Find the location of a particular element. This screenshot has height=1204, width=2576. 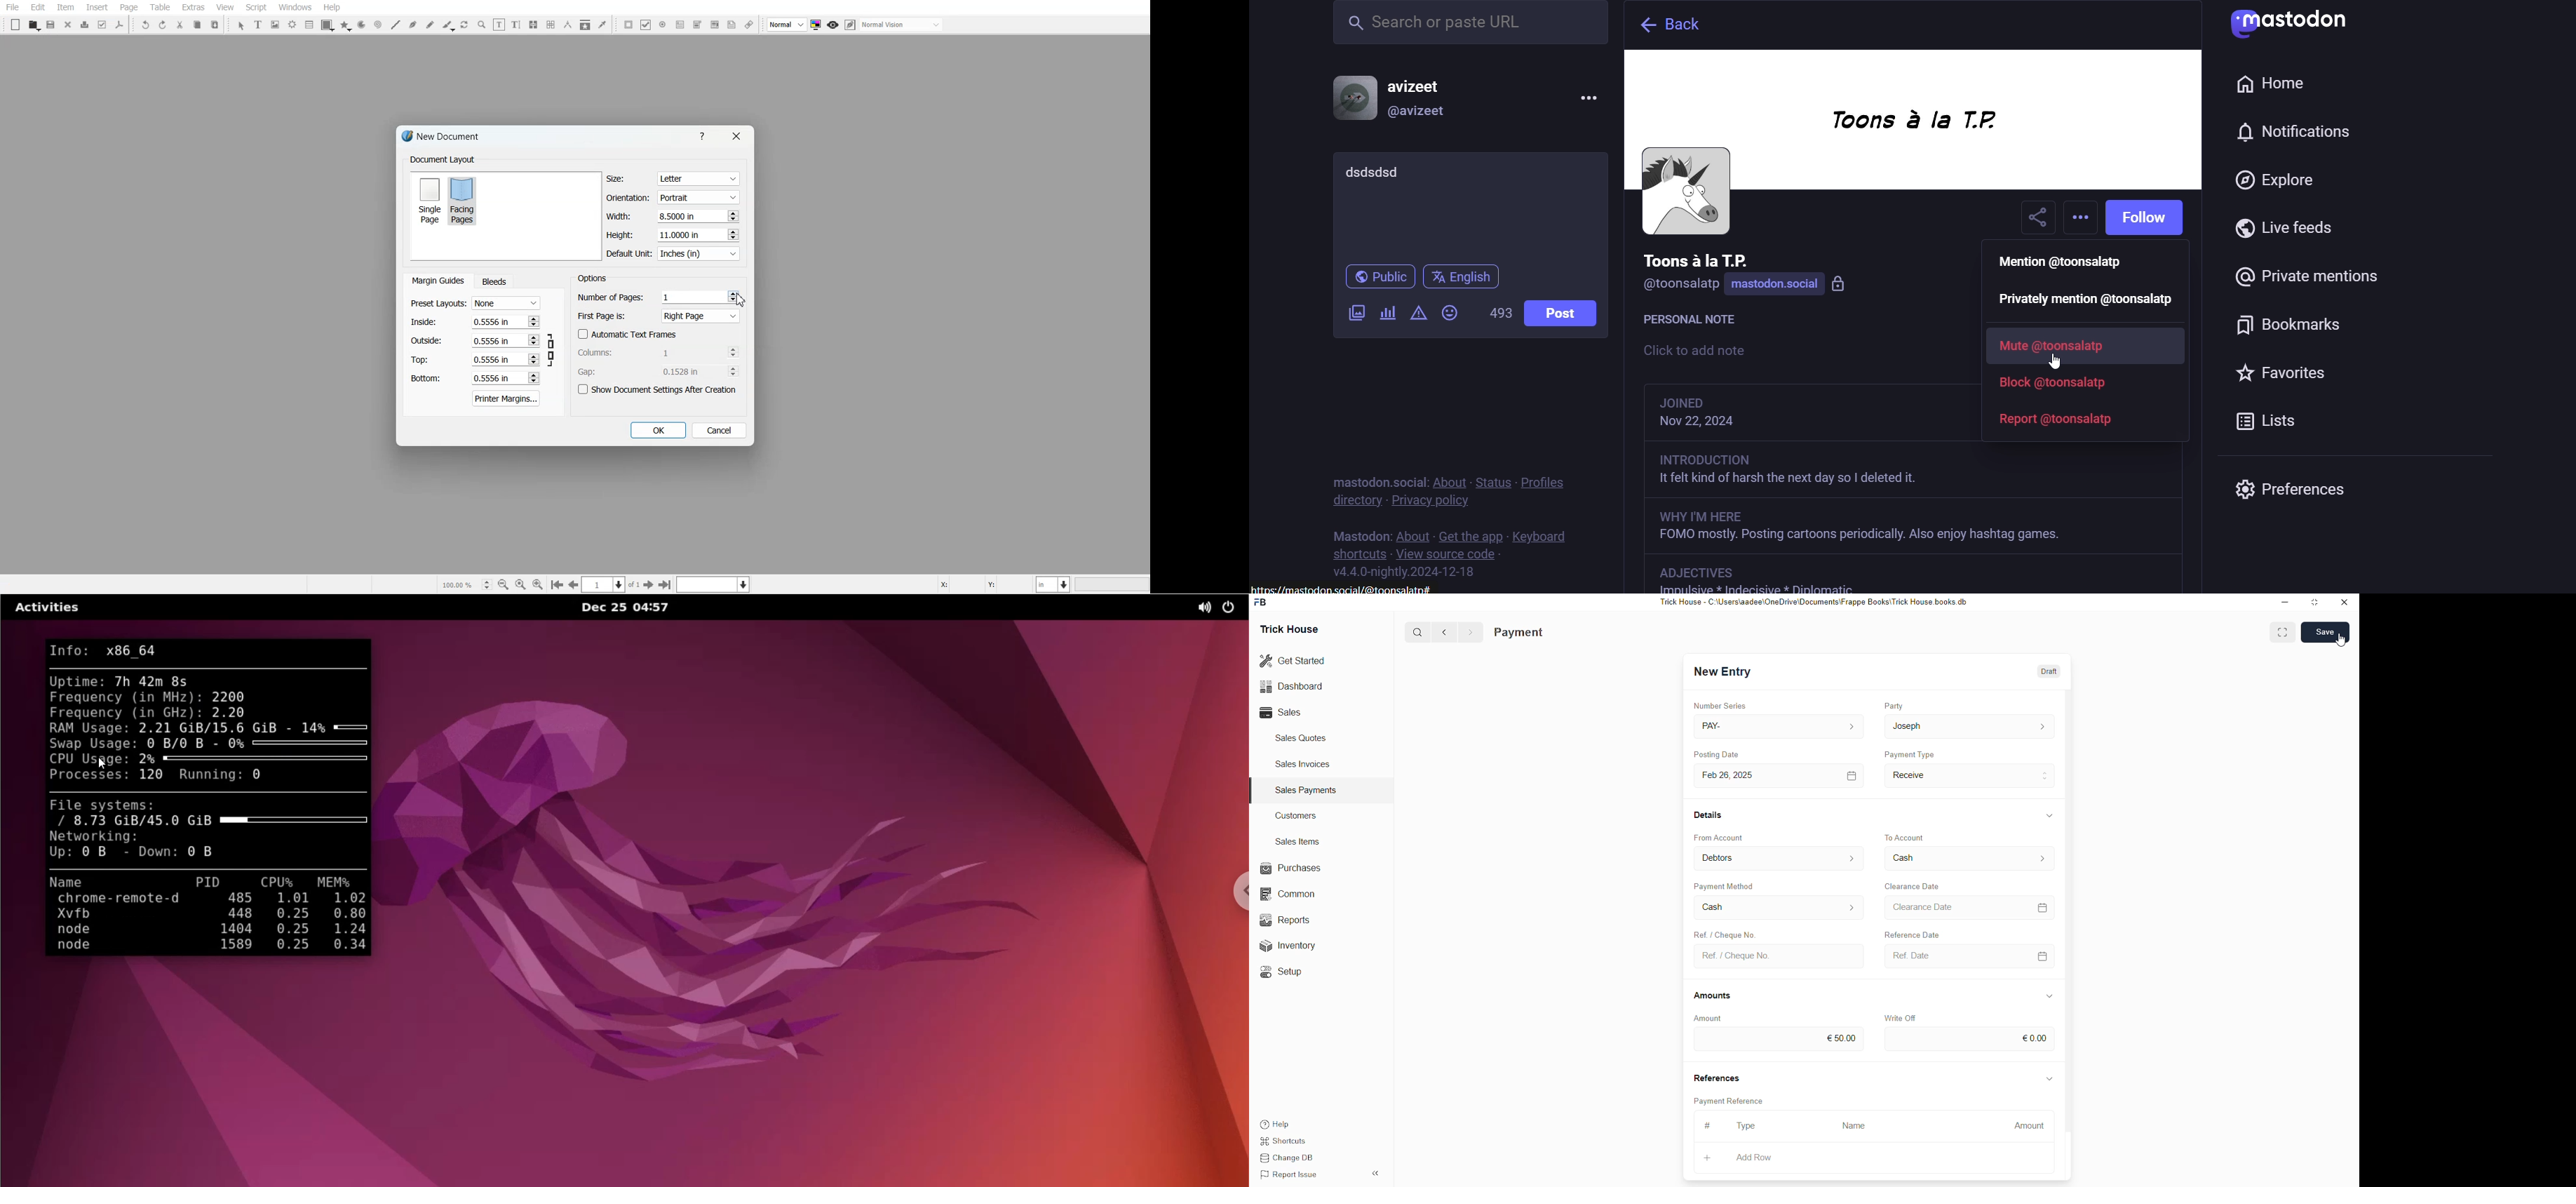

PDF List Box is located at coordinates (714, 25).